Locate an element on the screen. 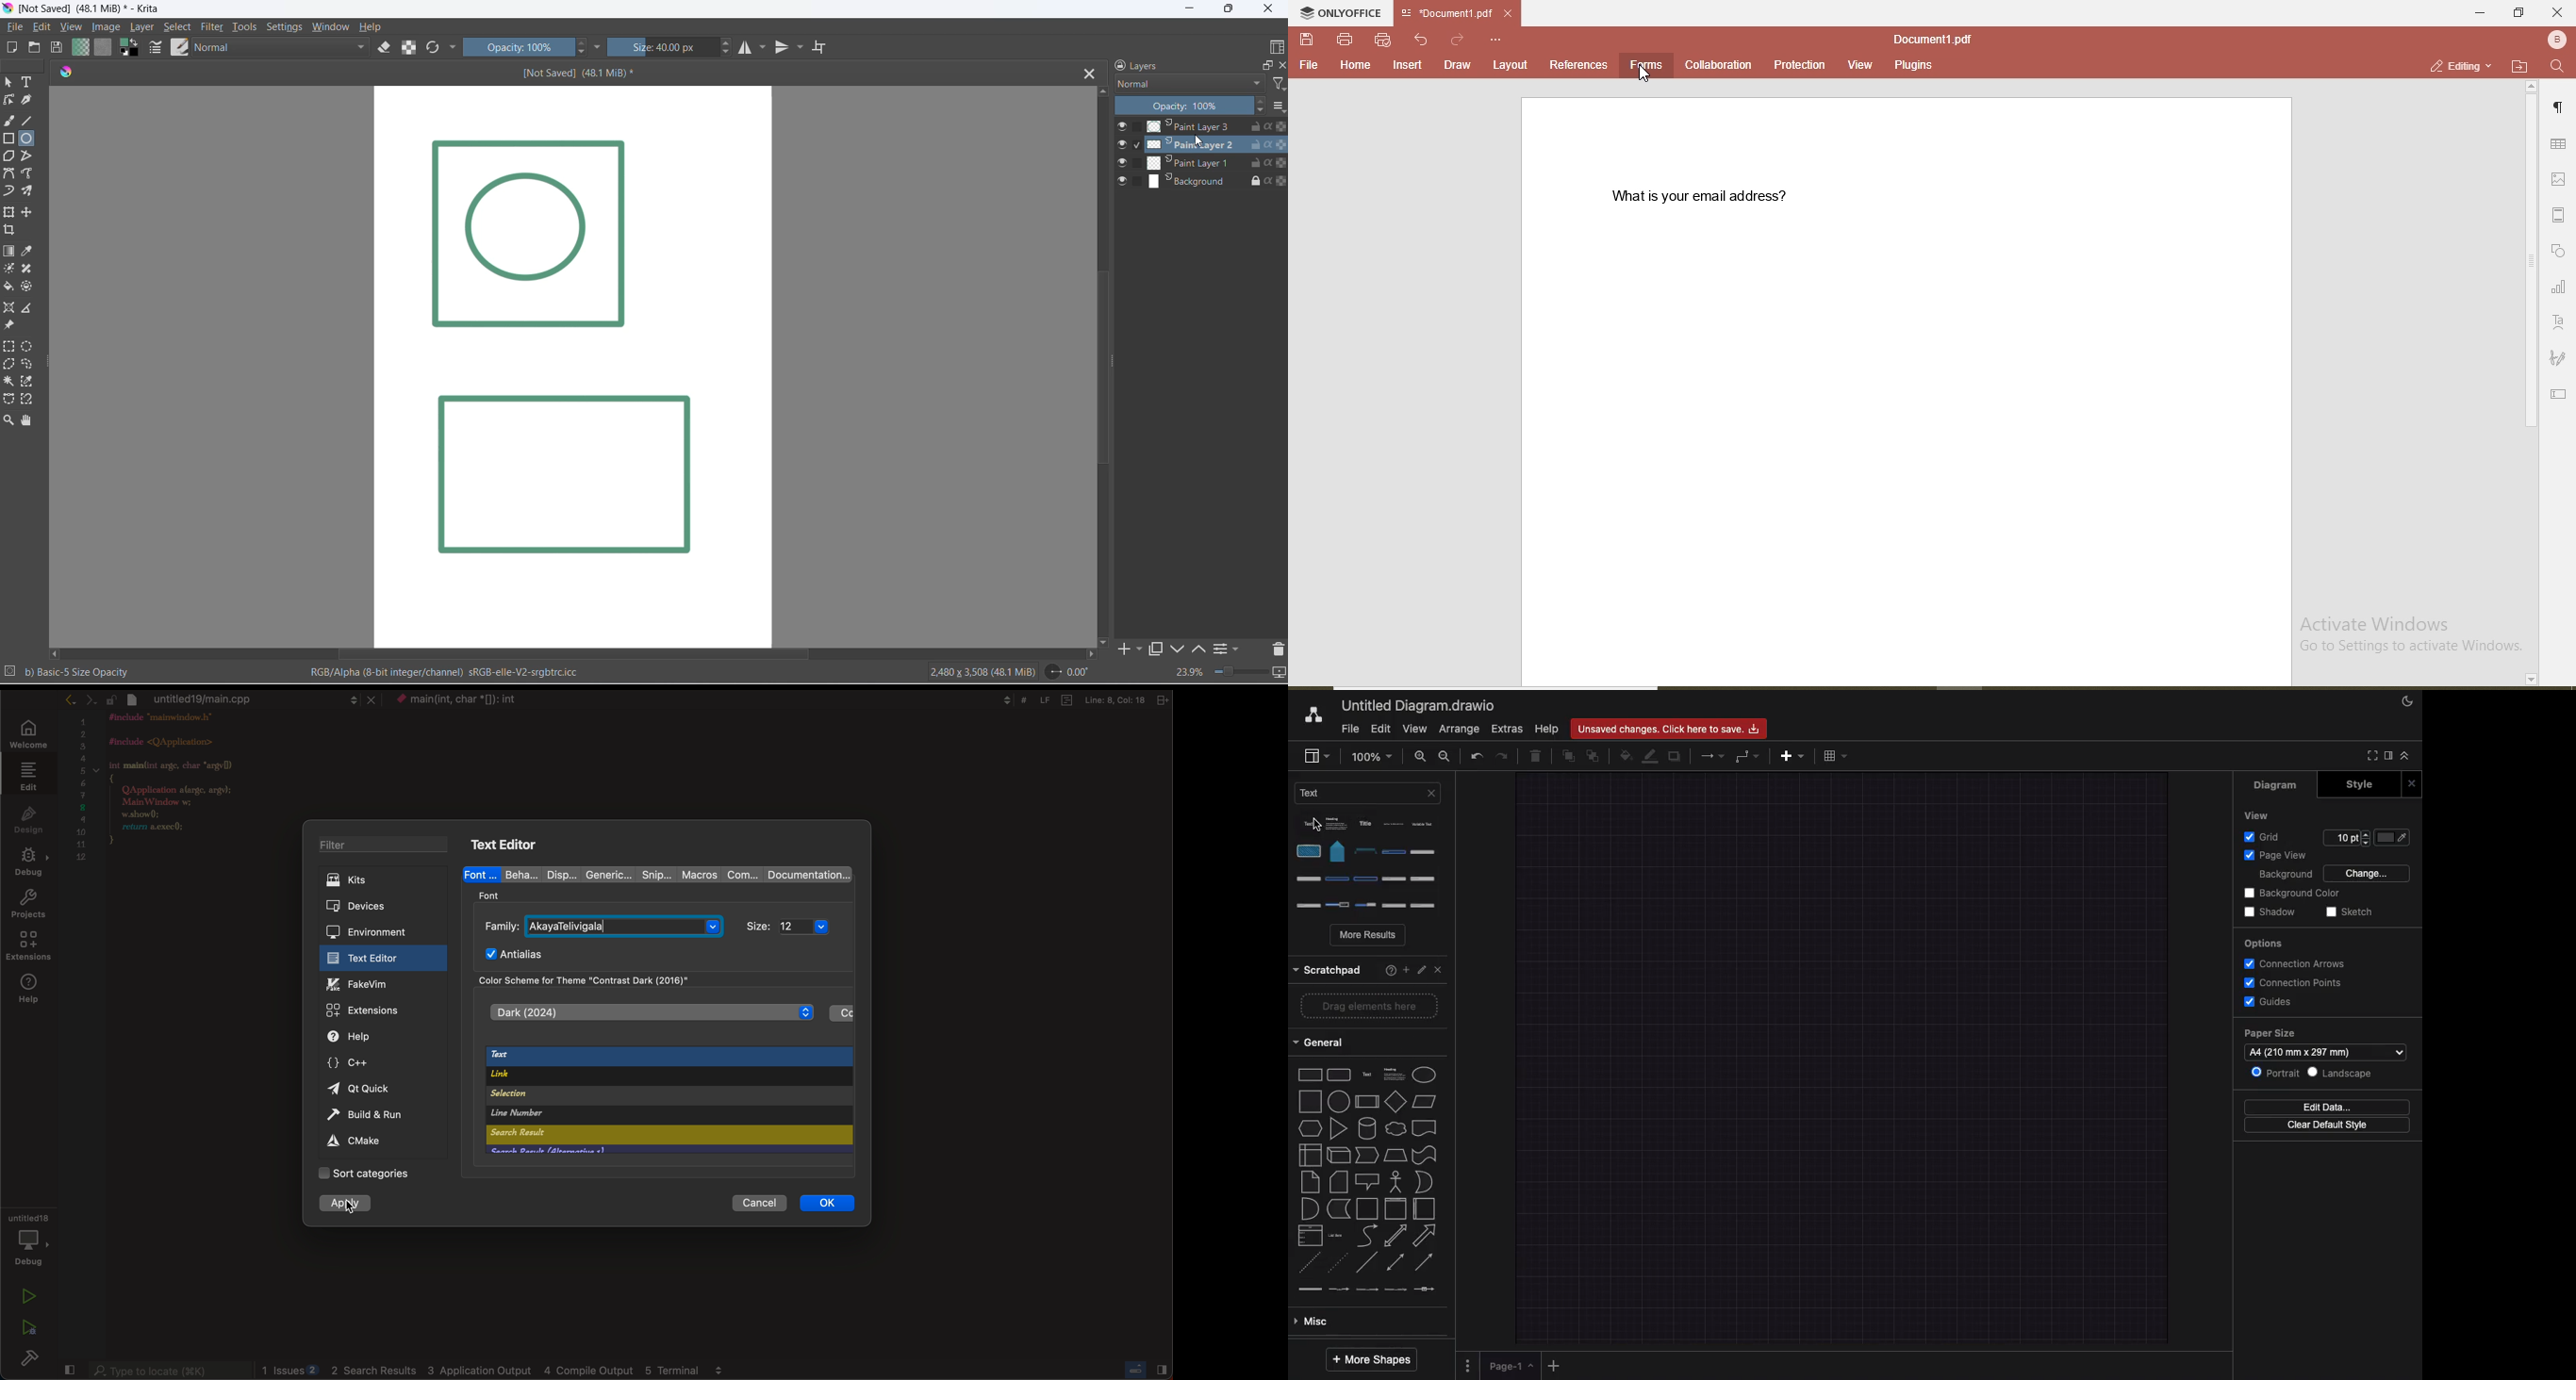 The width and height of the screenshot is (2576, 1400). image is located at coordinates (111, 28).